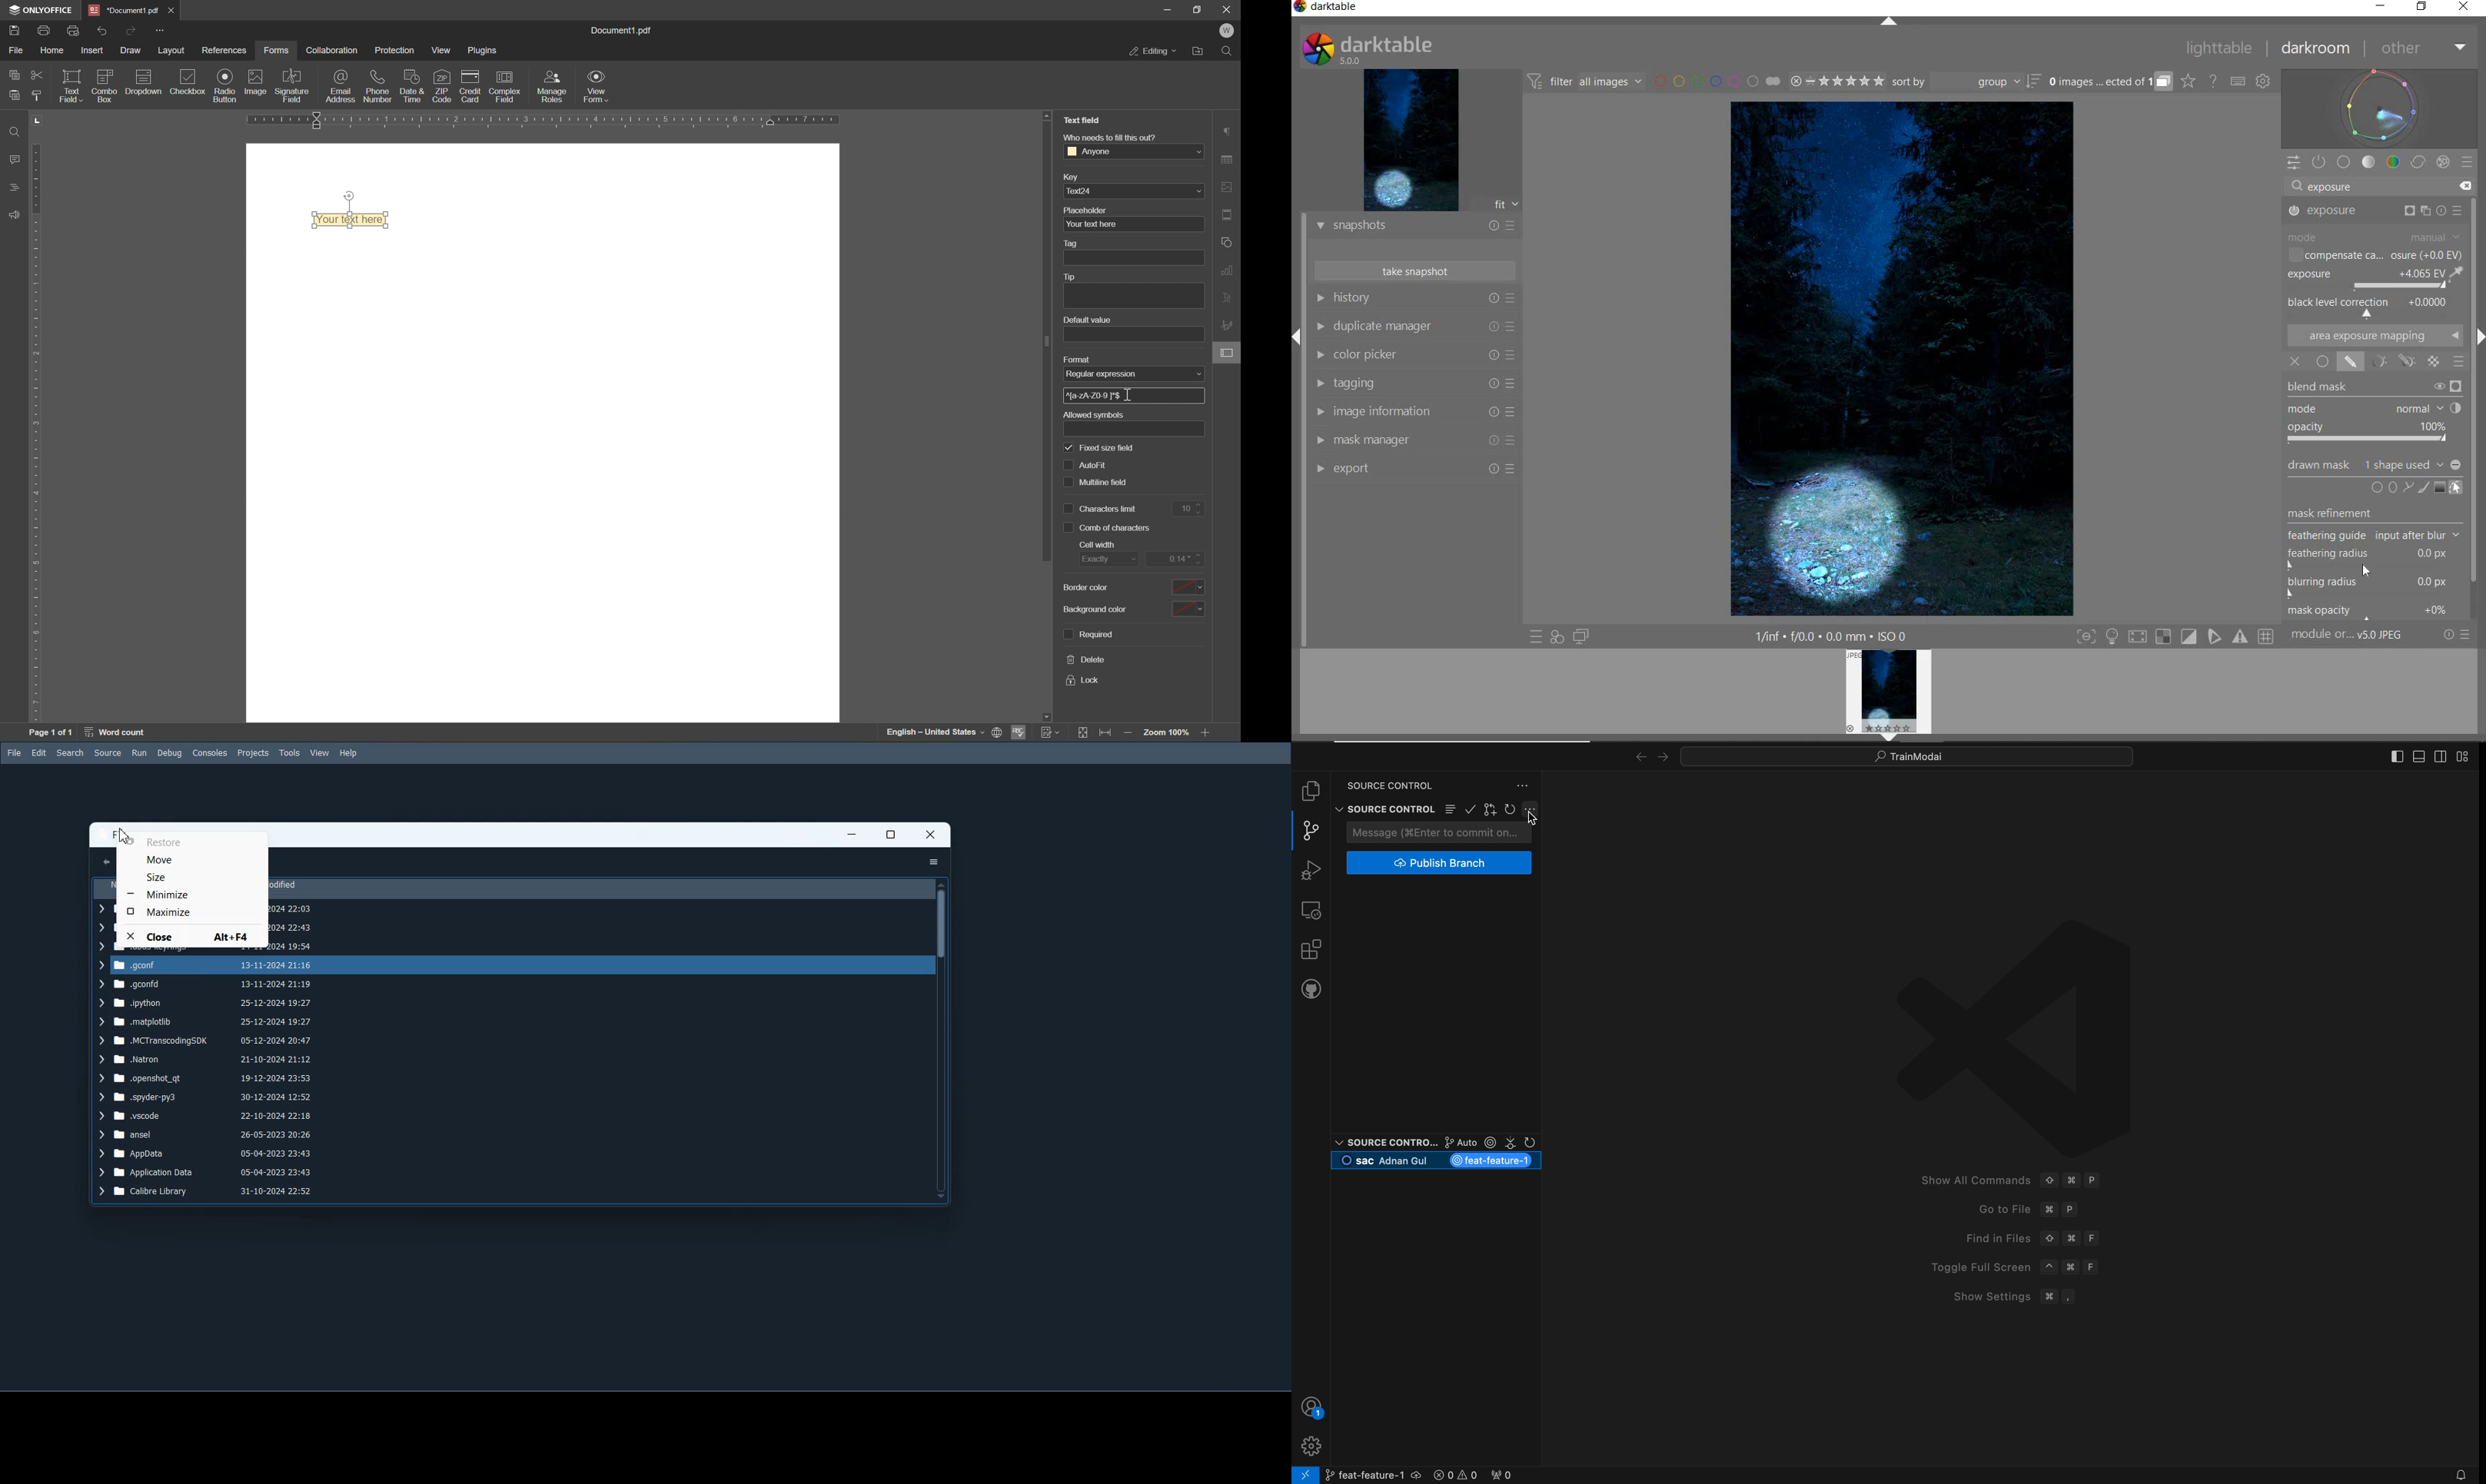  What do you see at coordinates (206, 1155) in the screenshot?
I see `AppData 05-04-2023 23:43` at bounding box center [206, 1155].